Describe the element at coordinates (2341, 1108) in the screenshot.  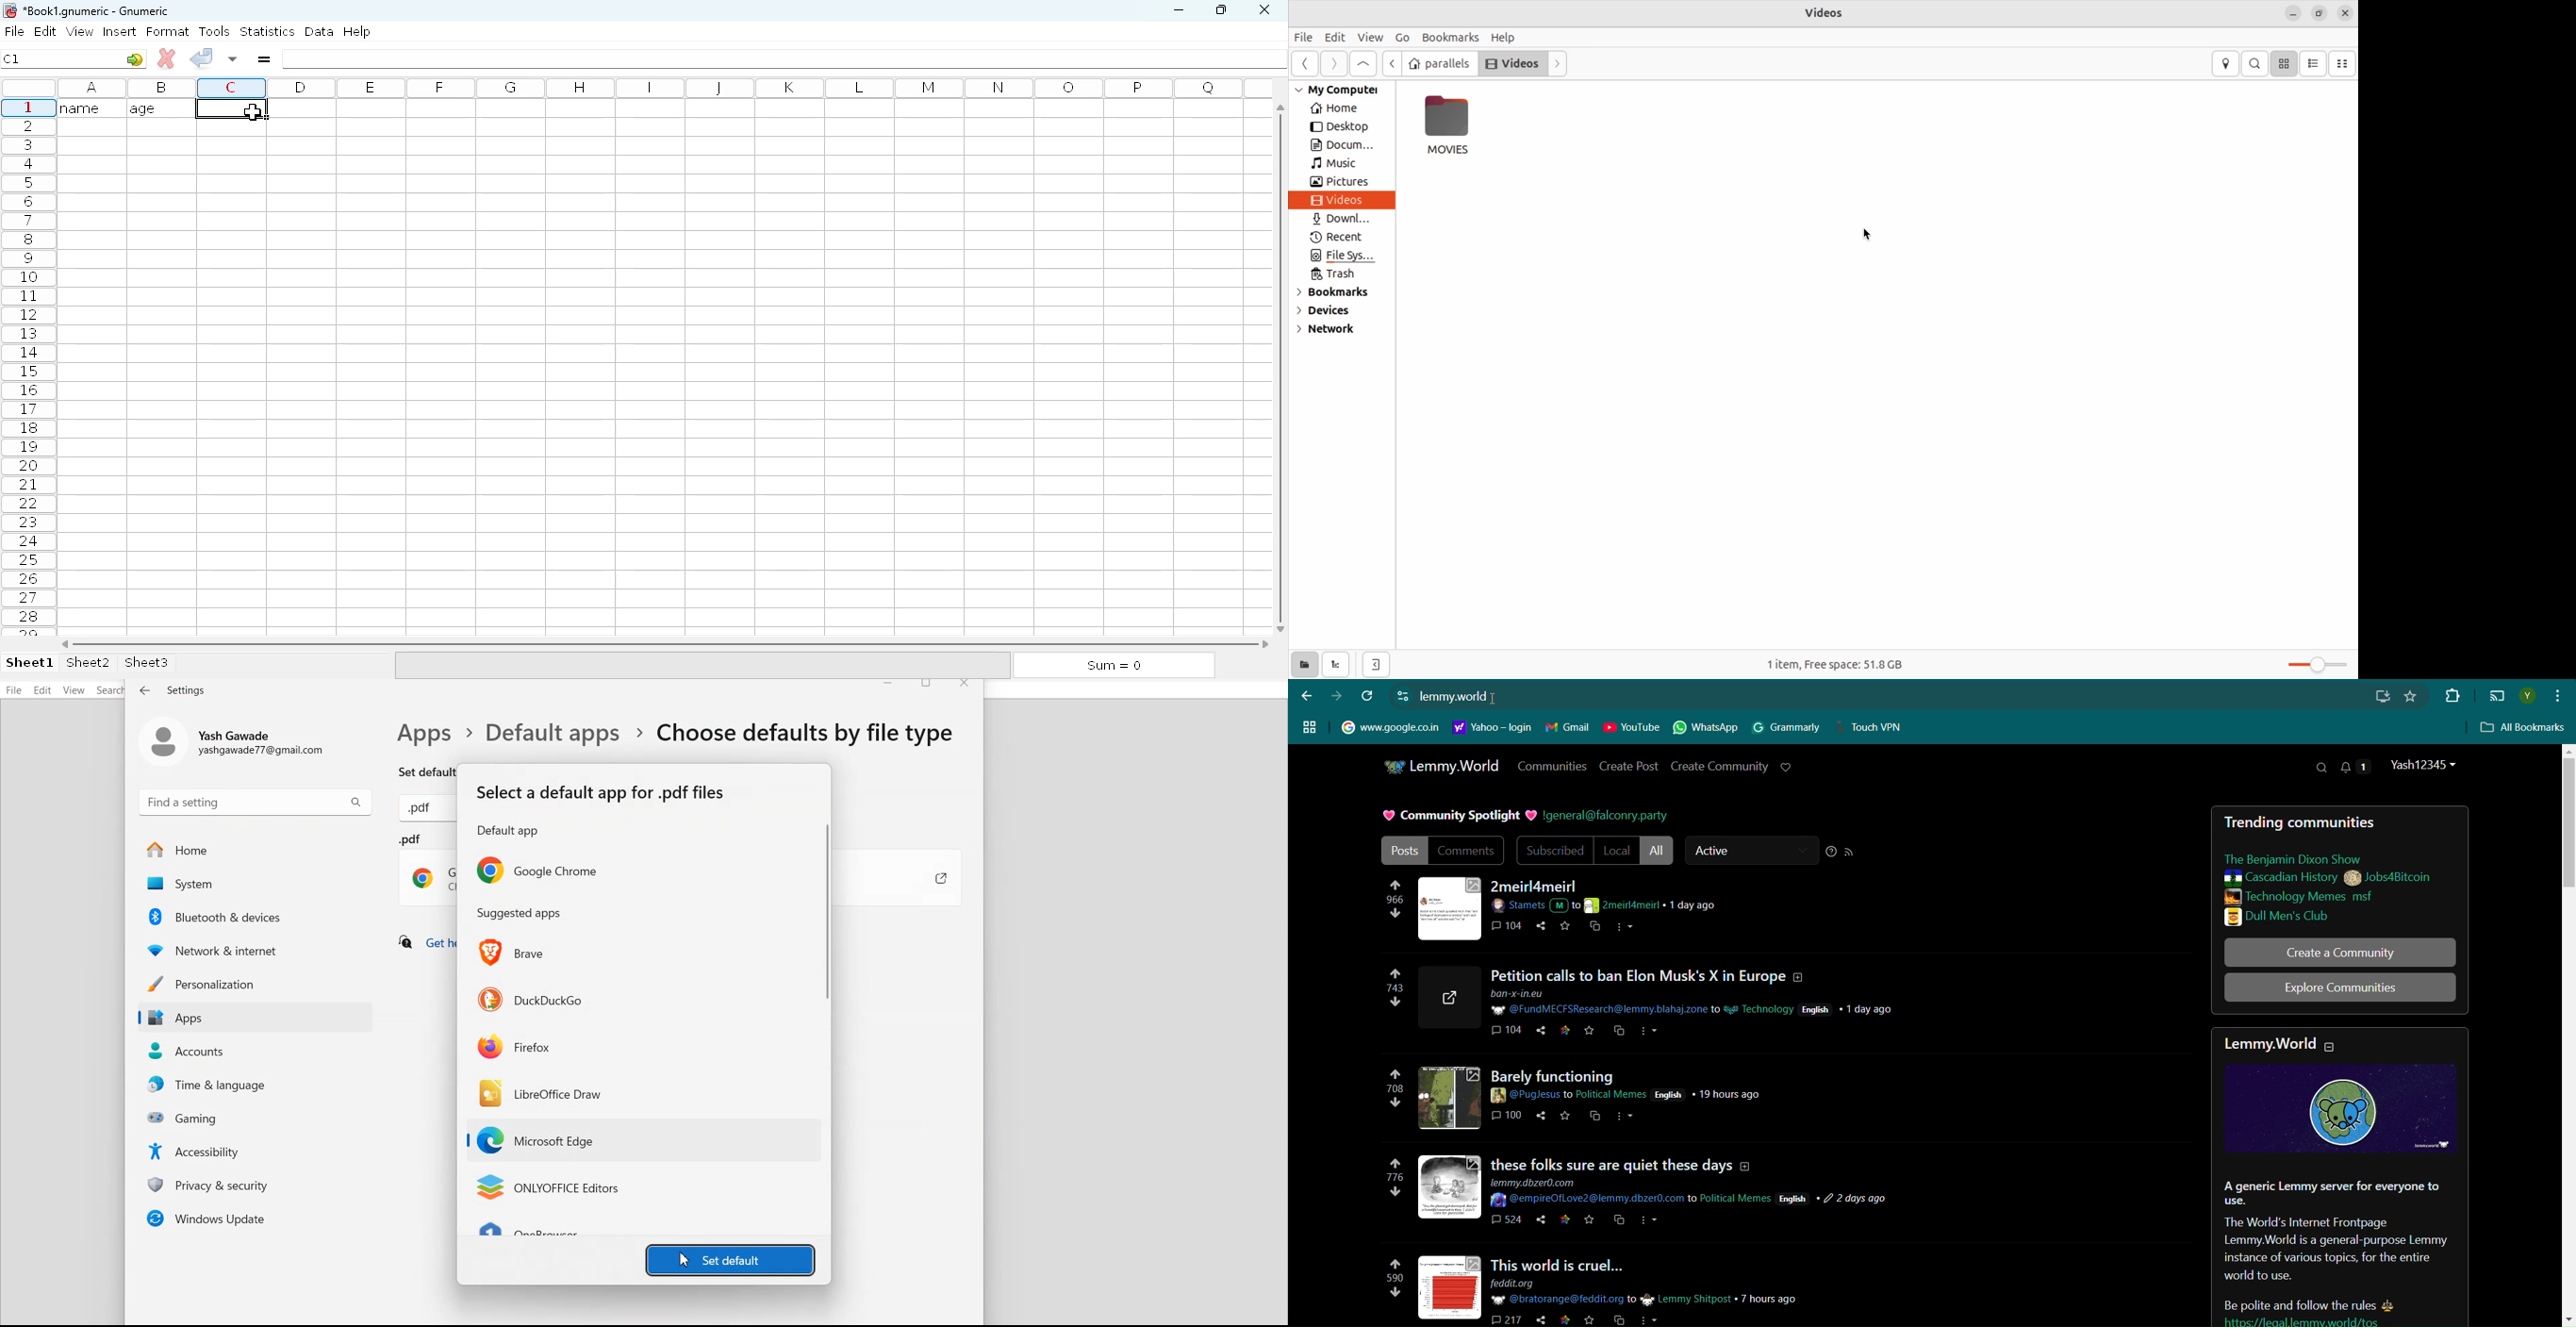
I see `Image` at that location.